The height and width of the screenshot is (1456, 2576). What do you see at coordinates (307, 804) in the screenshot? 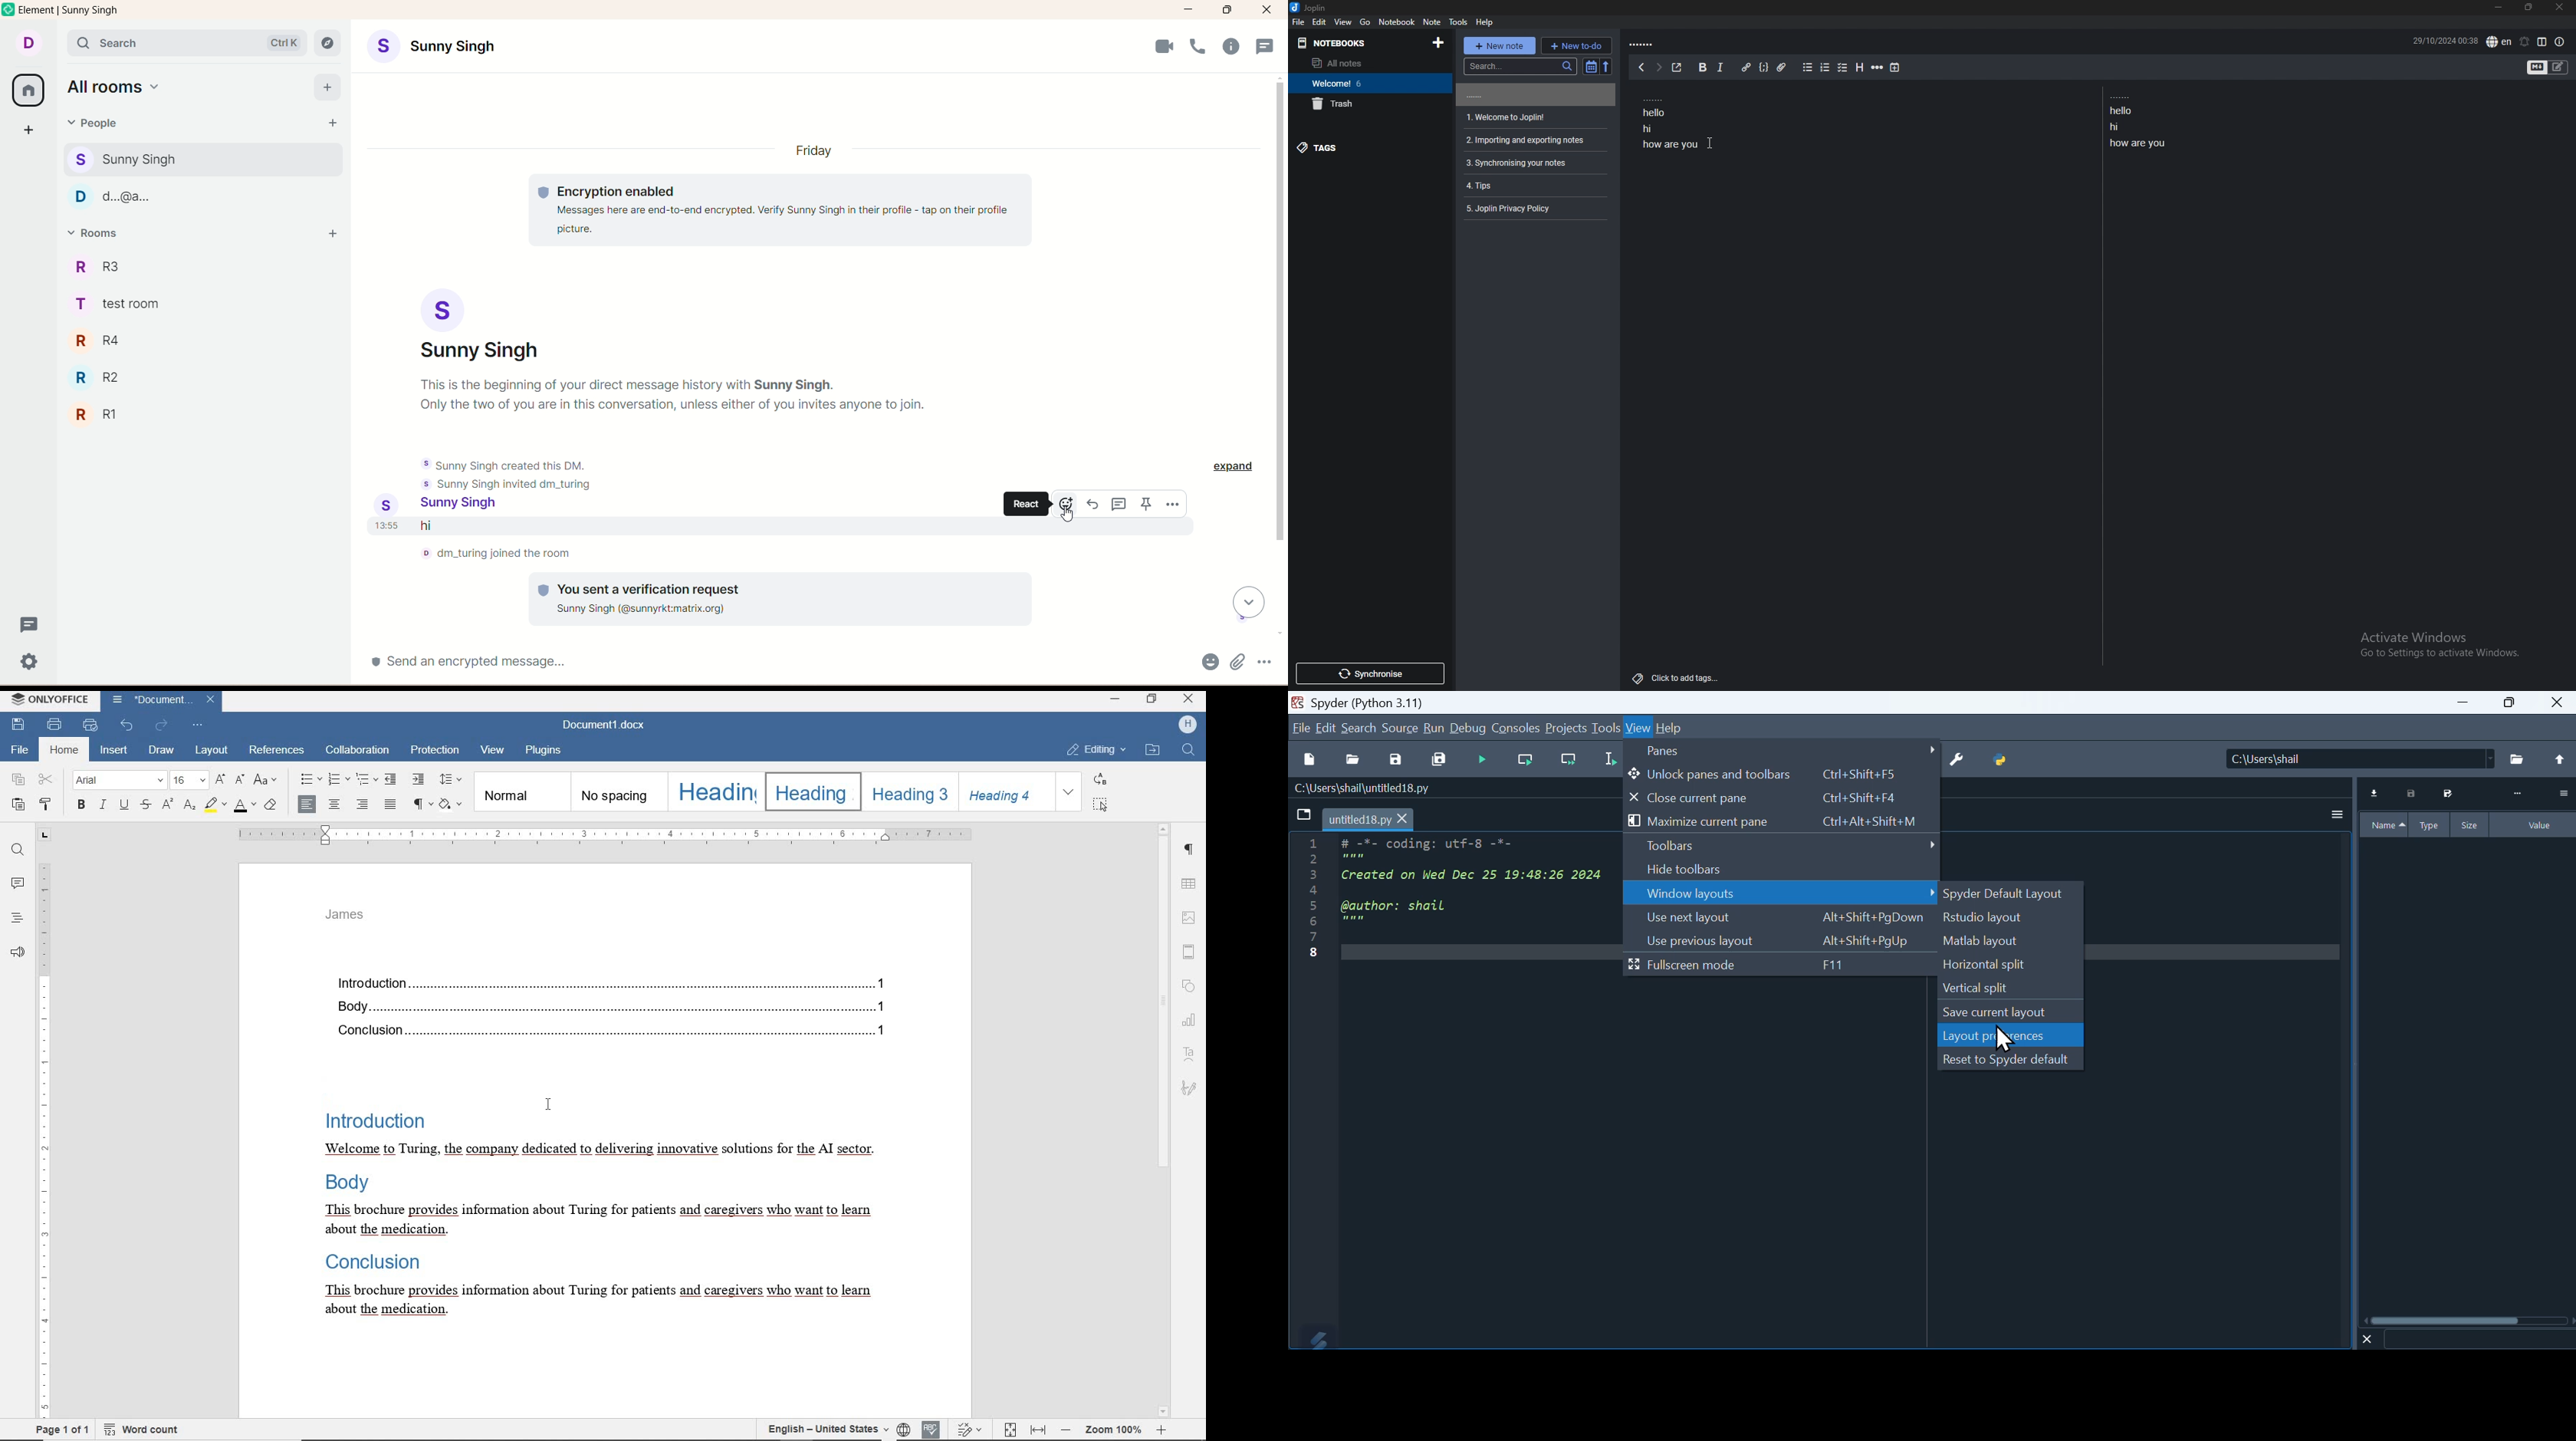
I see `align left` at bounding box center [307, 804].